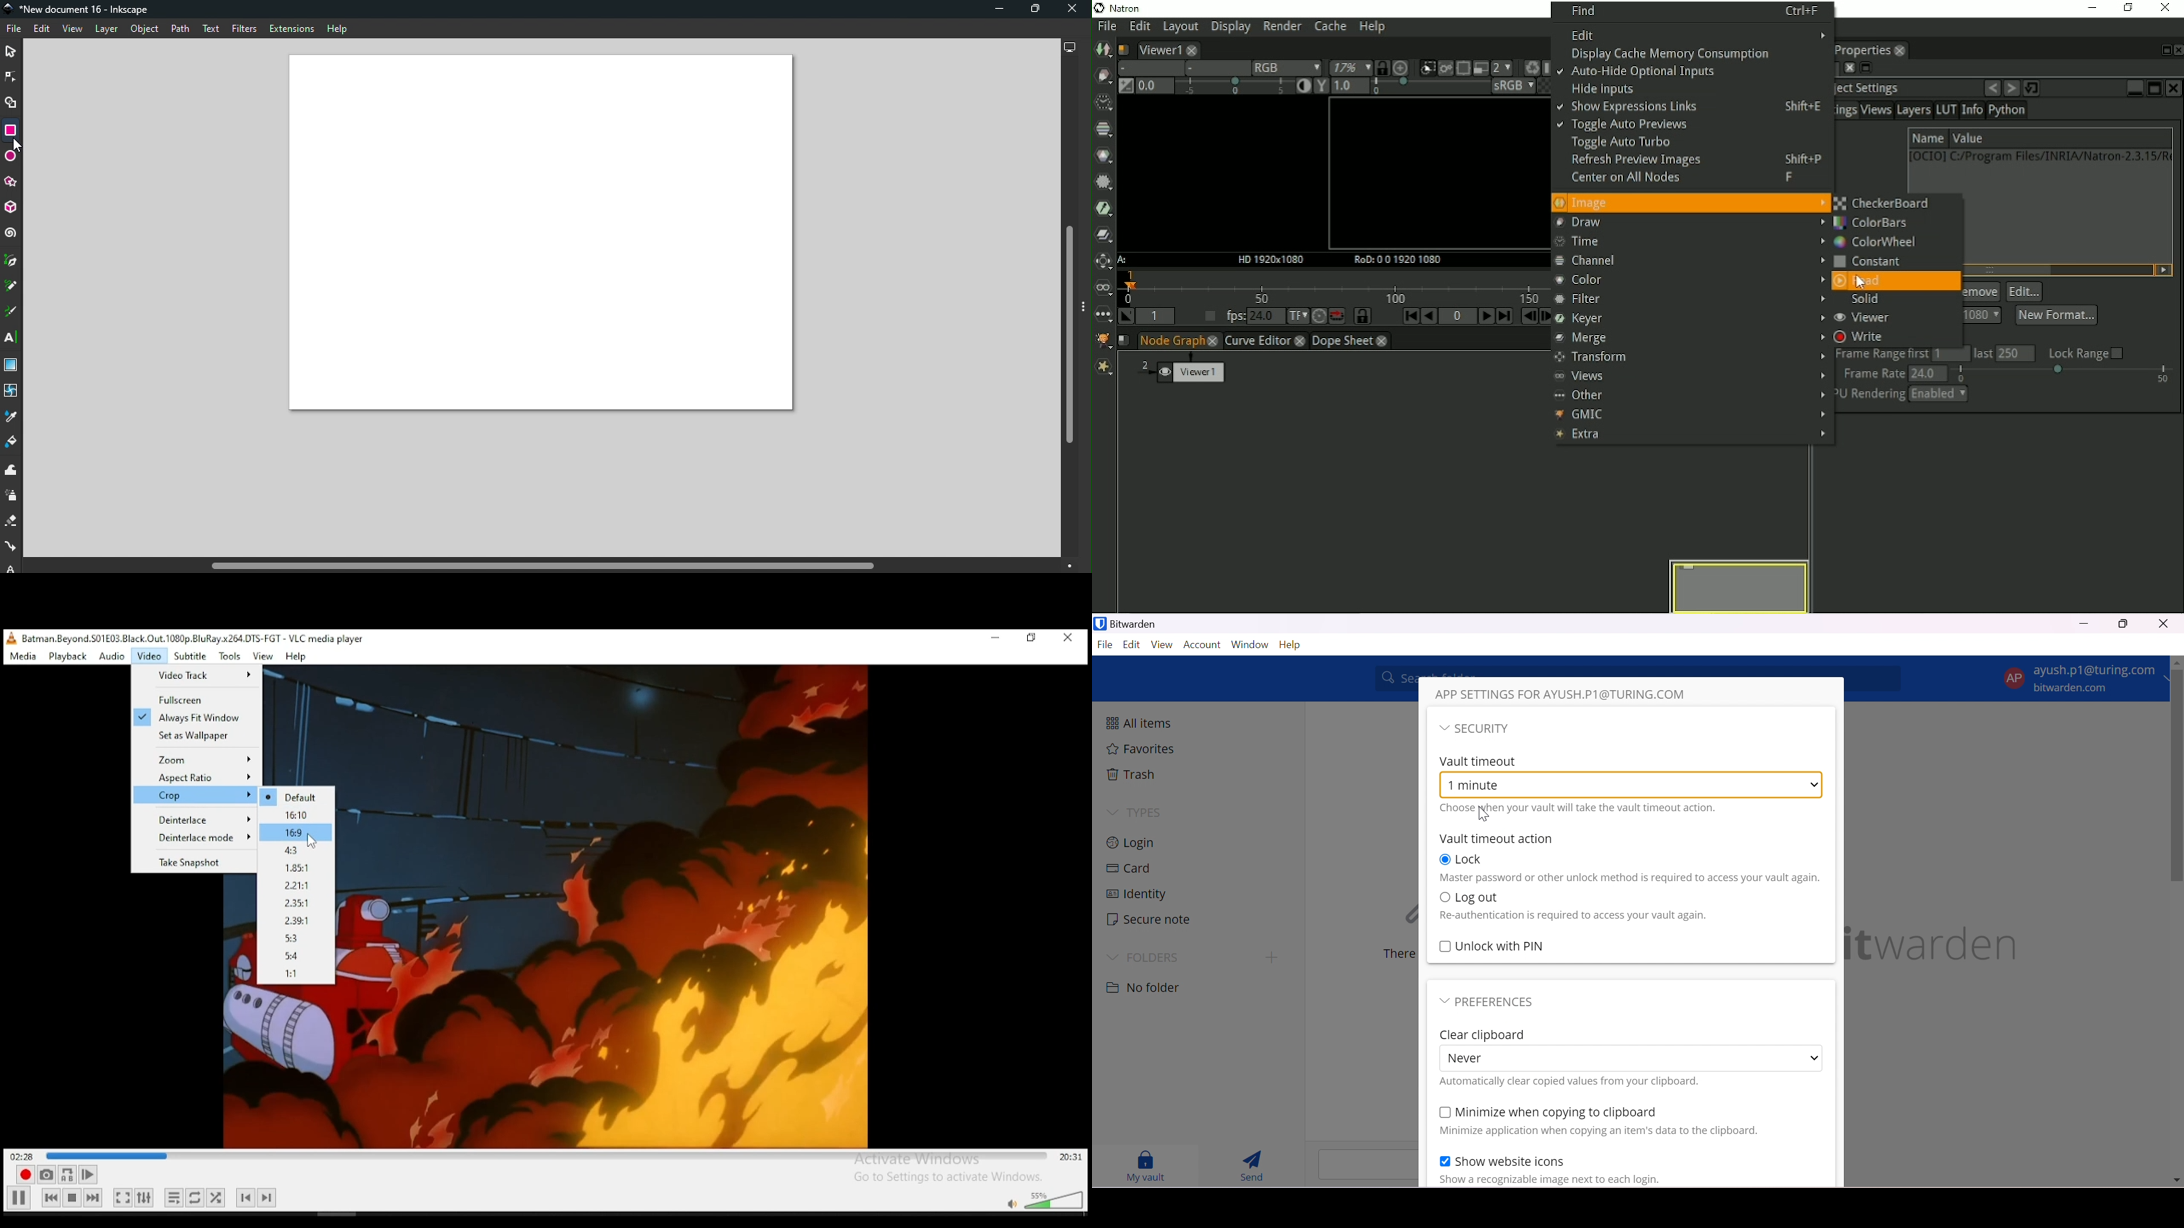 This screenshot has height=1232, width=2184. What do you see at coordinates (1403, 317) in the screenshot?
I see `First frame` at bounding box center [1403, 317].